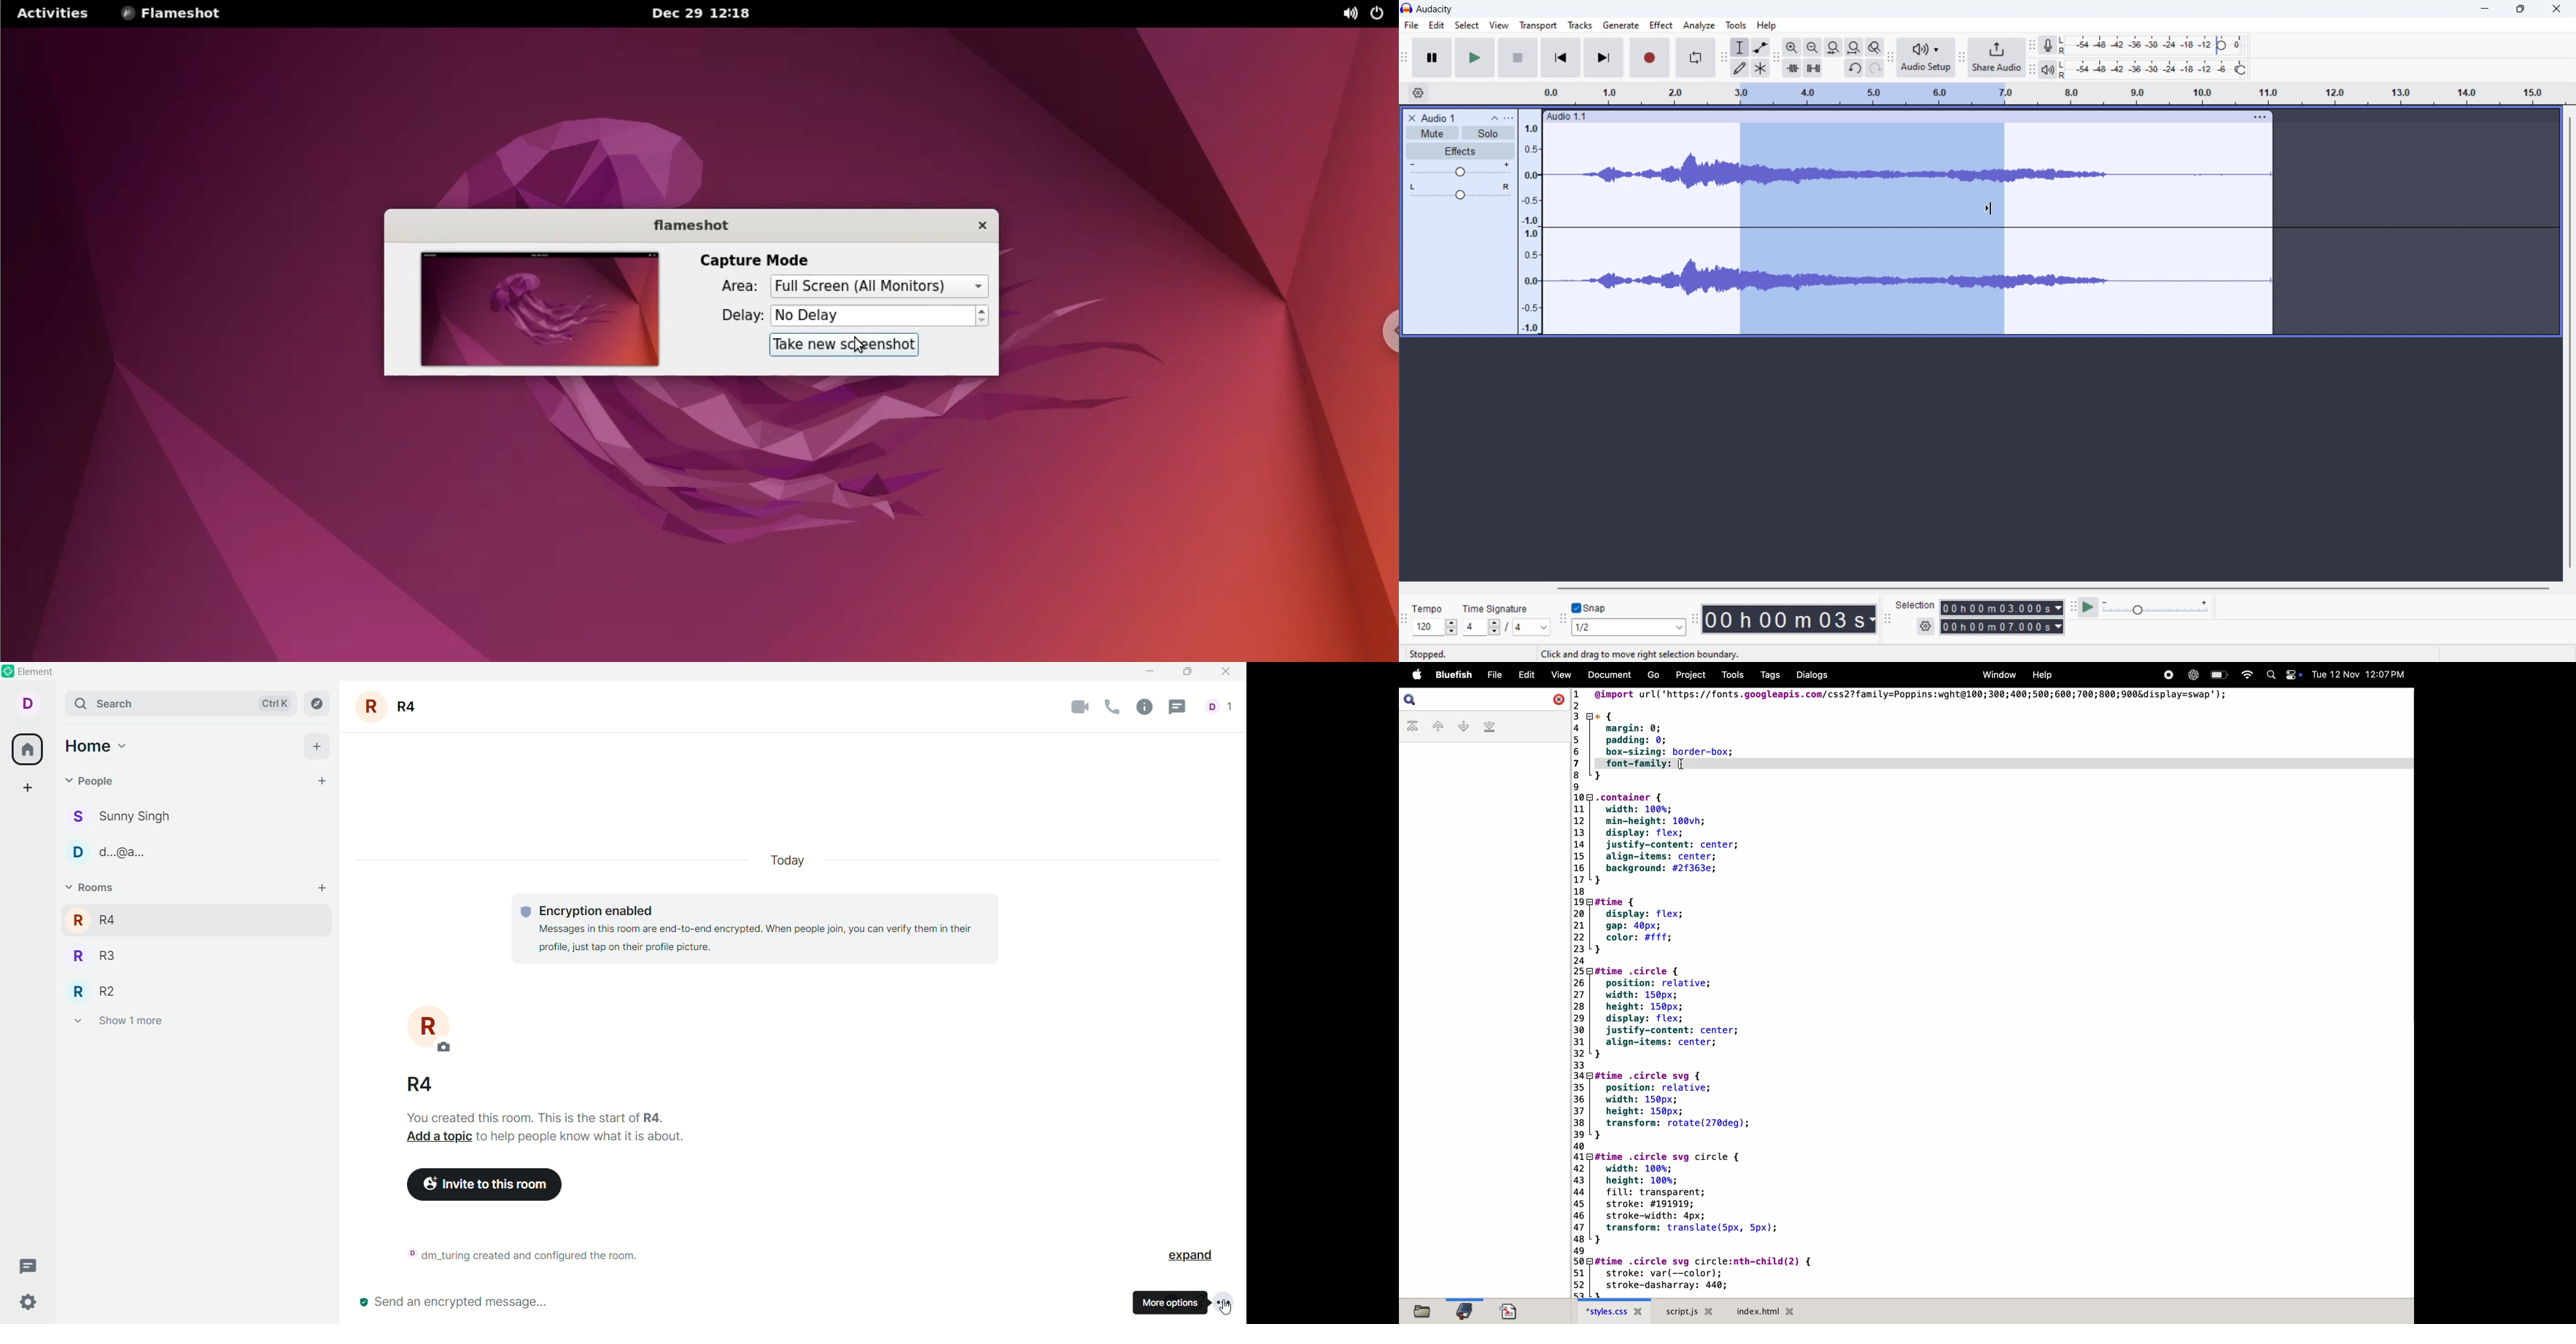 Image resolution: width=2576 pixels, height=1344 pixels. I want to click on close audio, so click(1410, 116).